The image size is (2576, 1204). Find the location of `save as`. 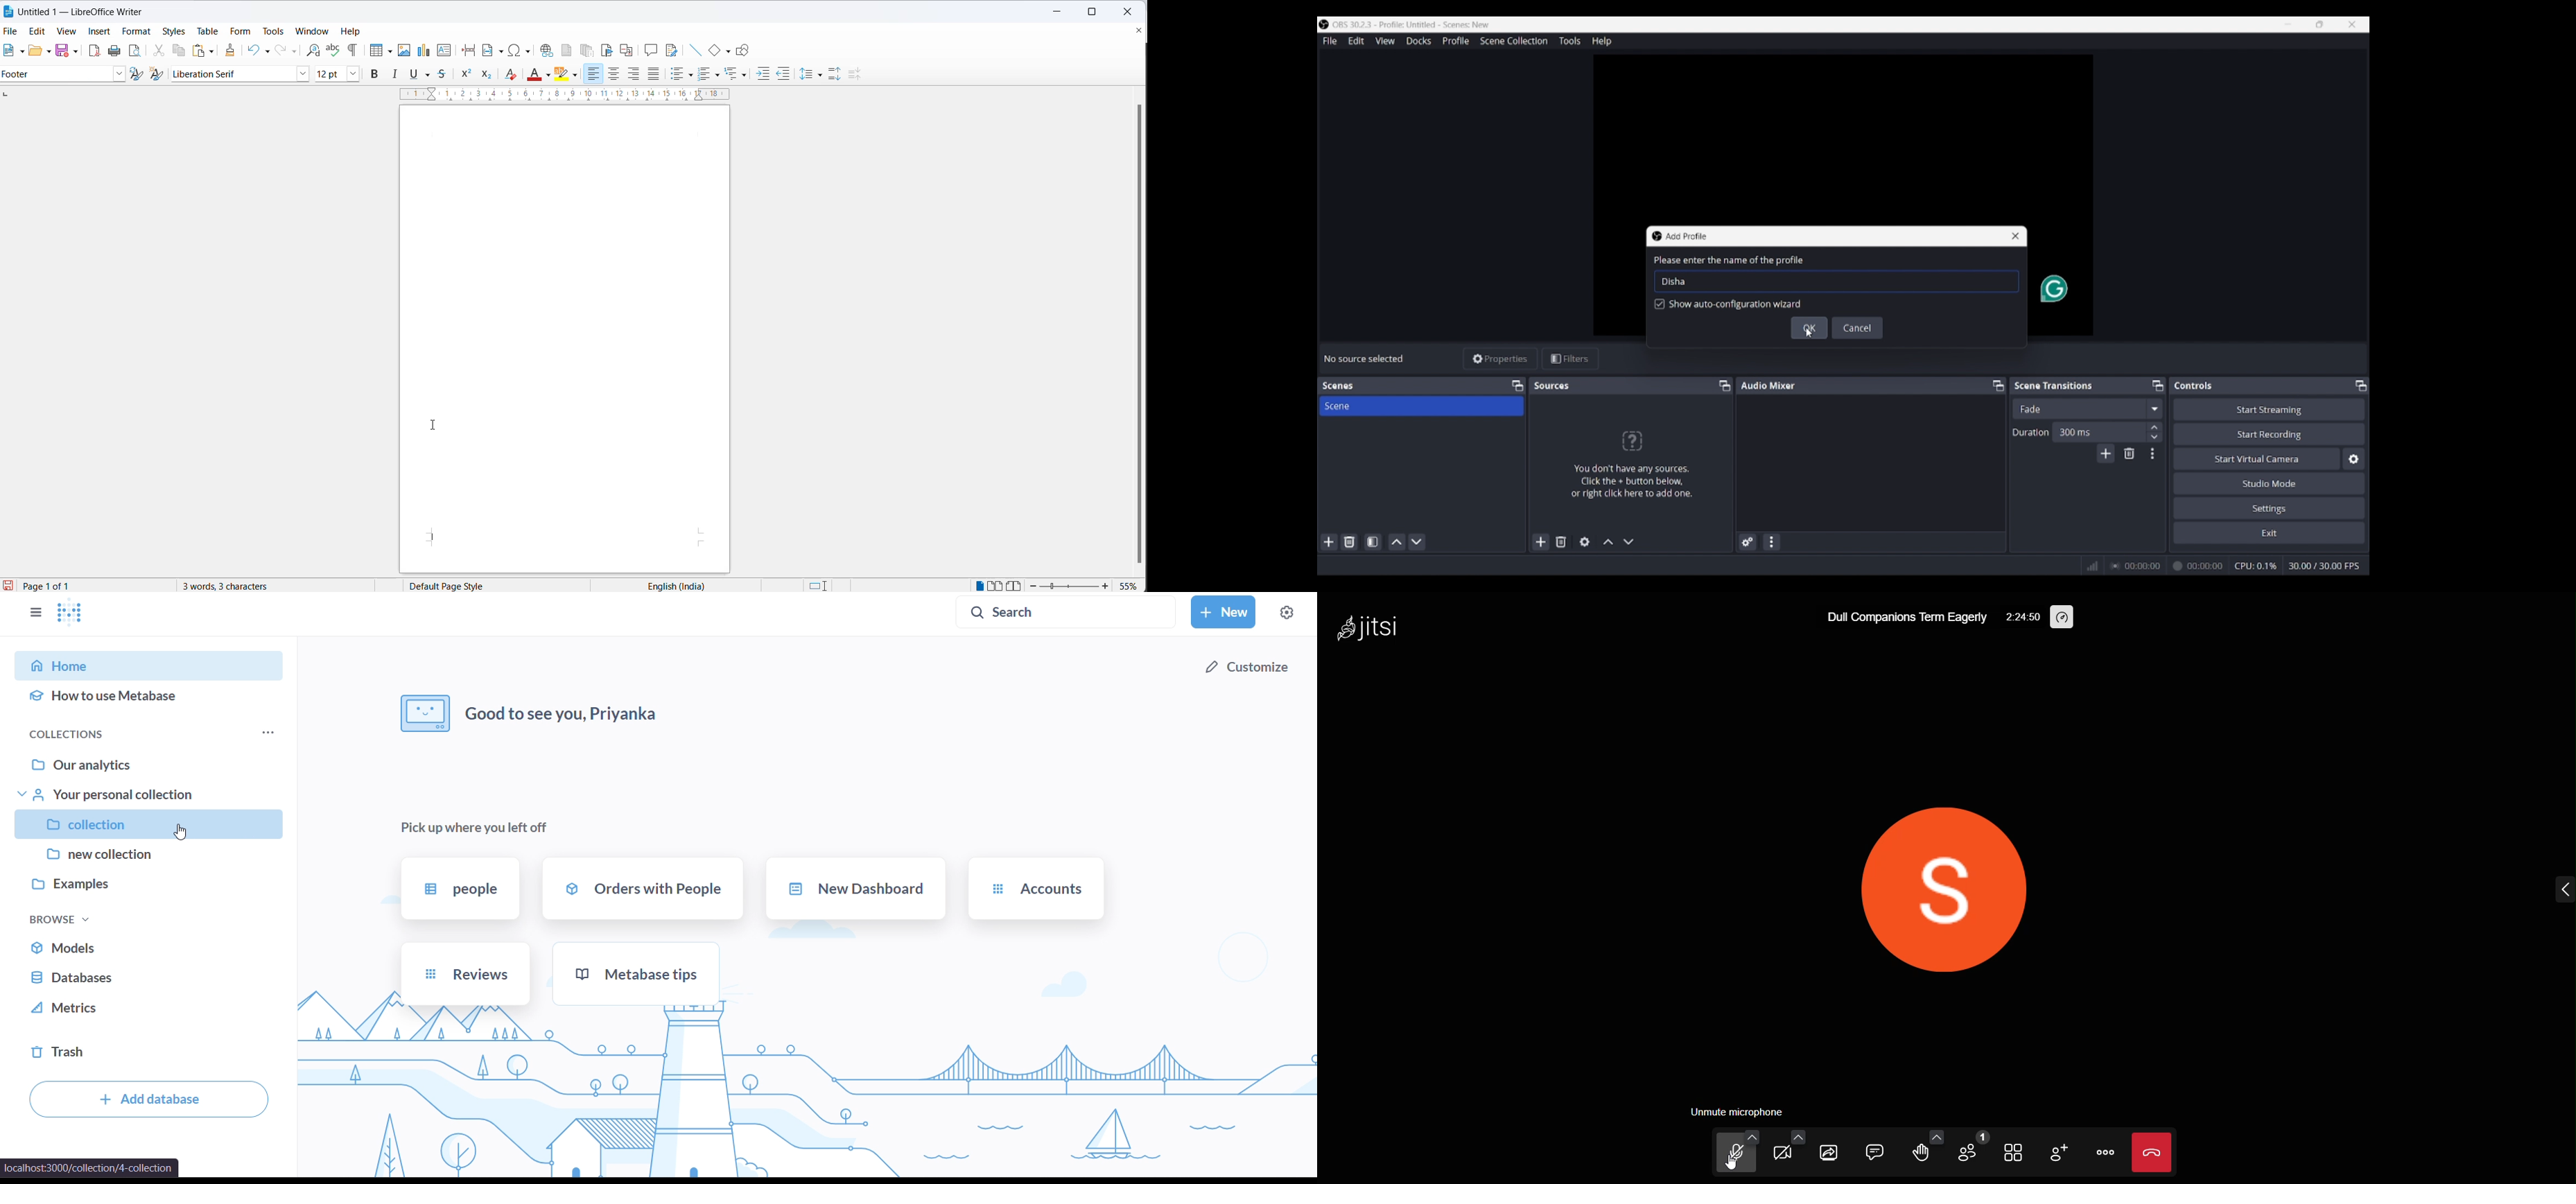

save as is located at coordinates (76, 51).